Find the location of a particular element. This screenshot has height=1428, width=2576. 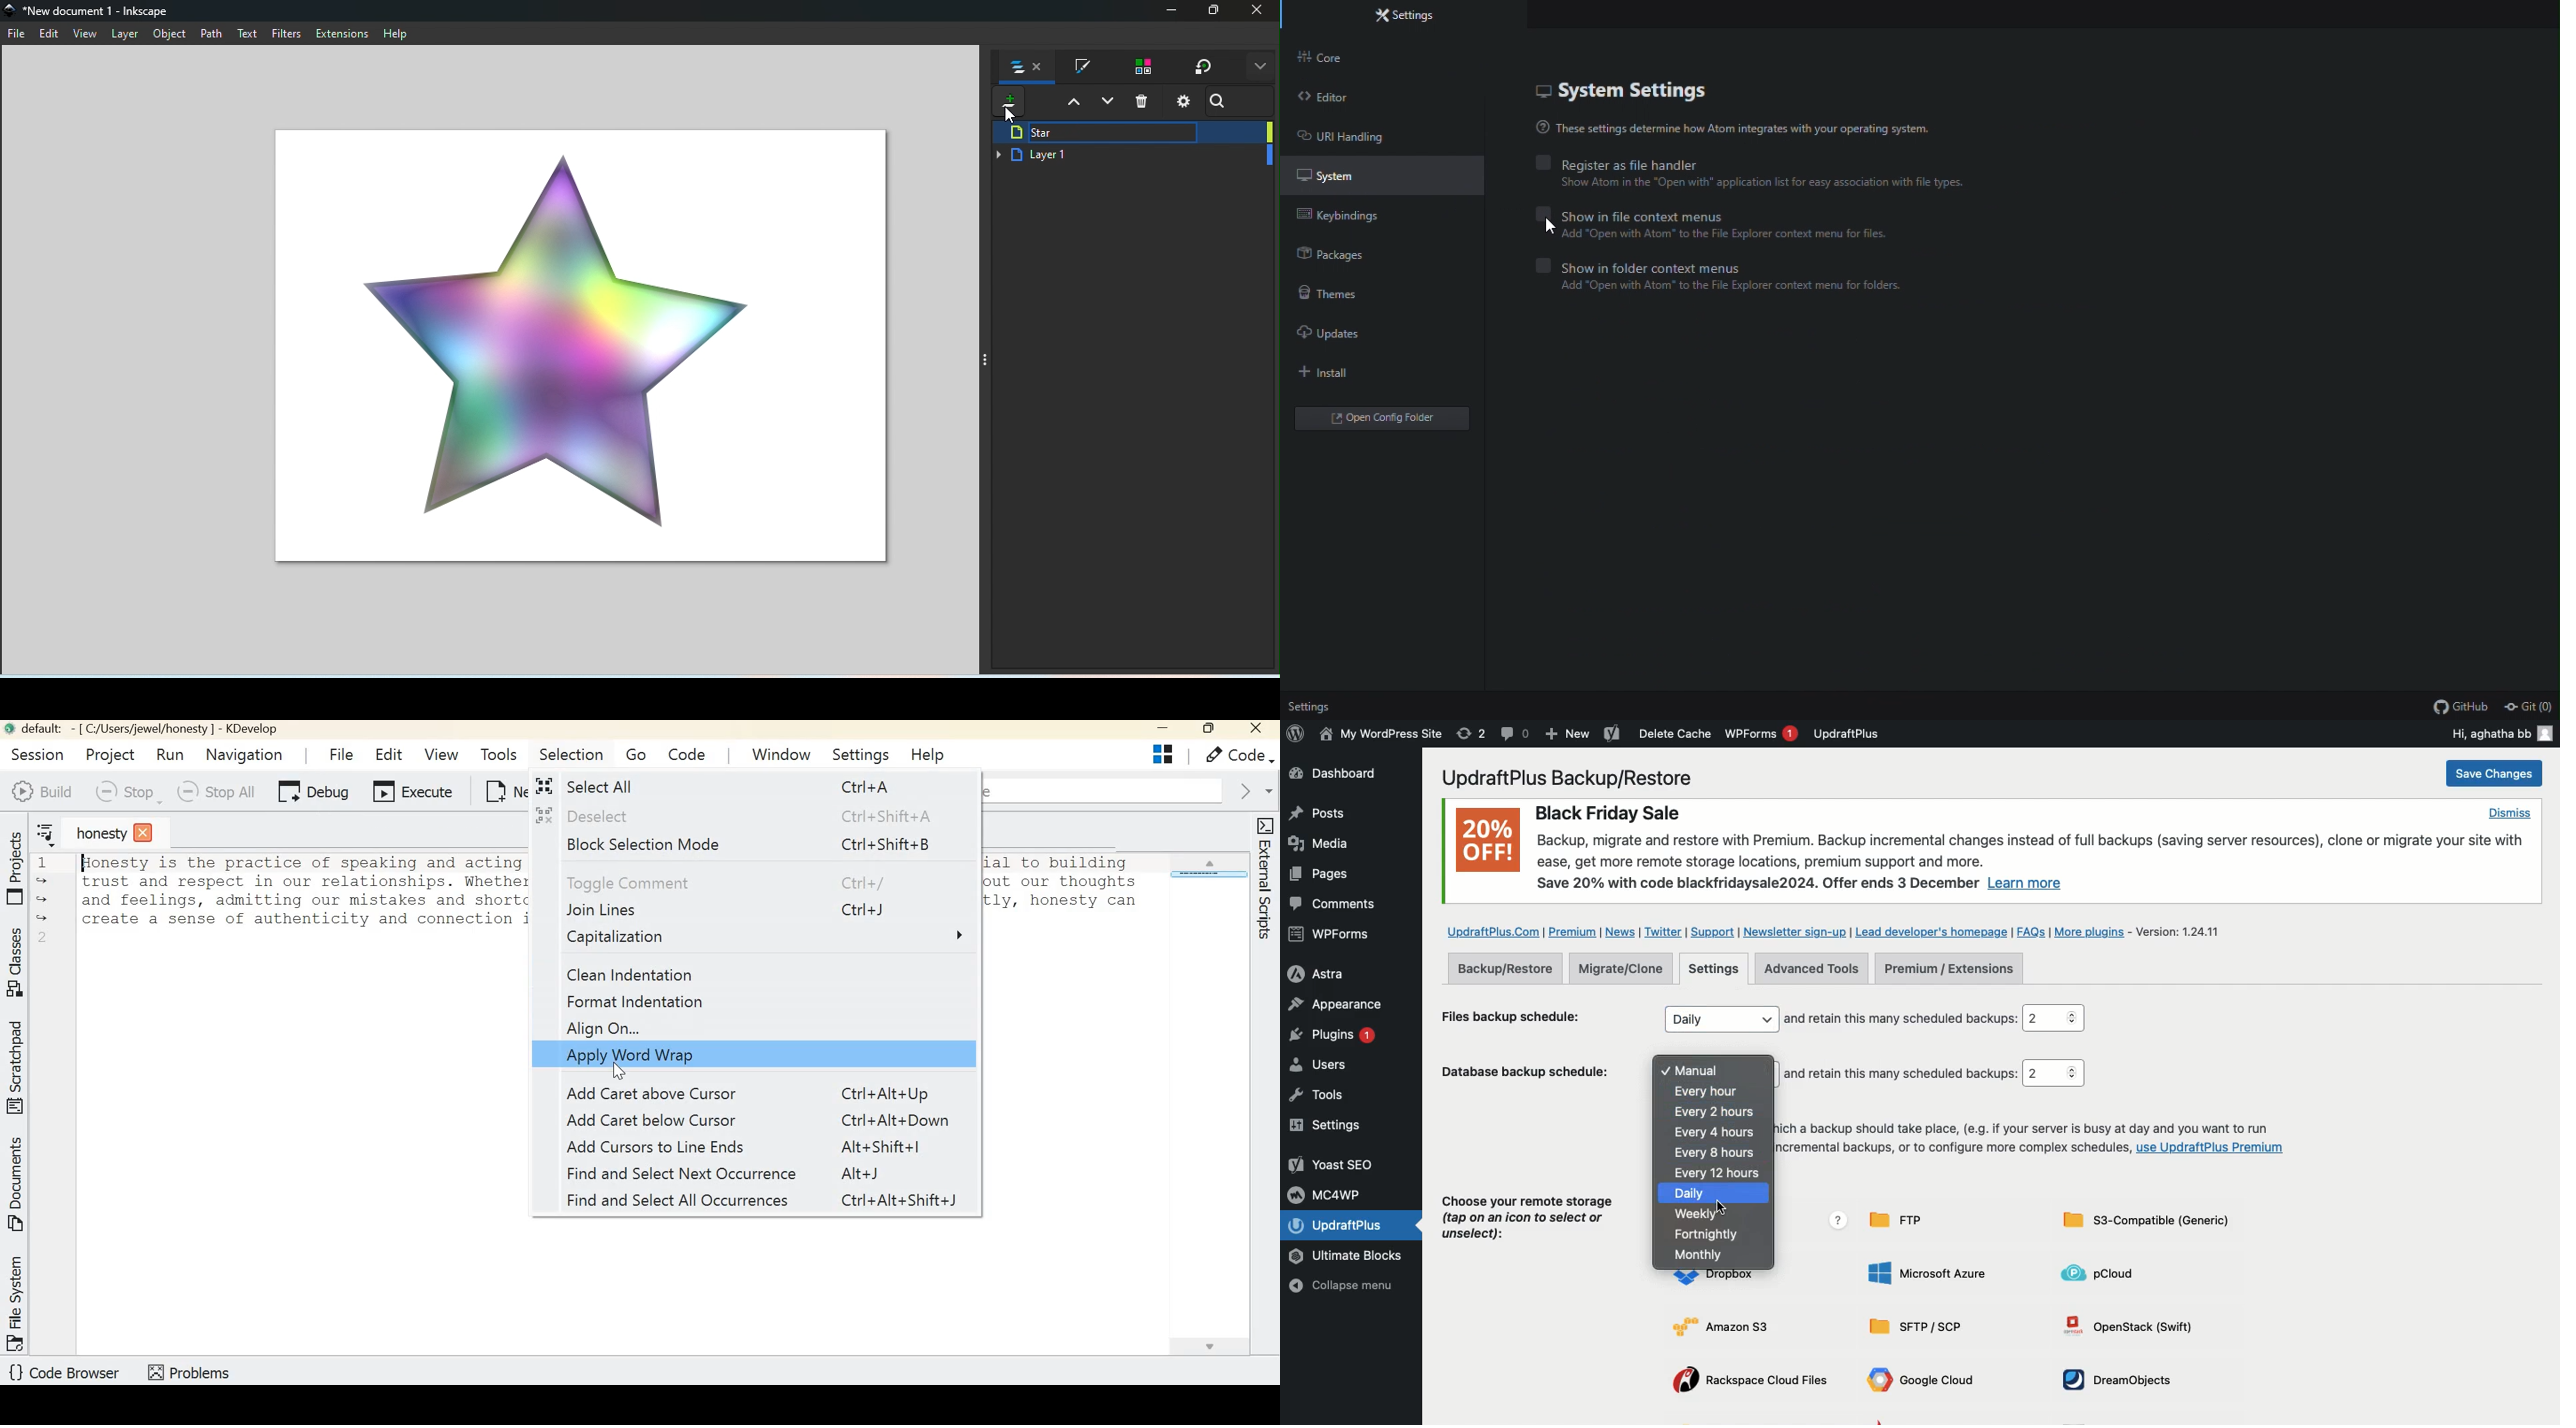

Transform is located at coordinates (1203, 67).